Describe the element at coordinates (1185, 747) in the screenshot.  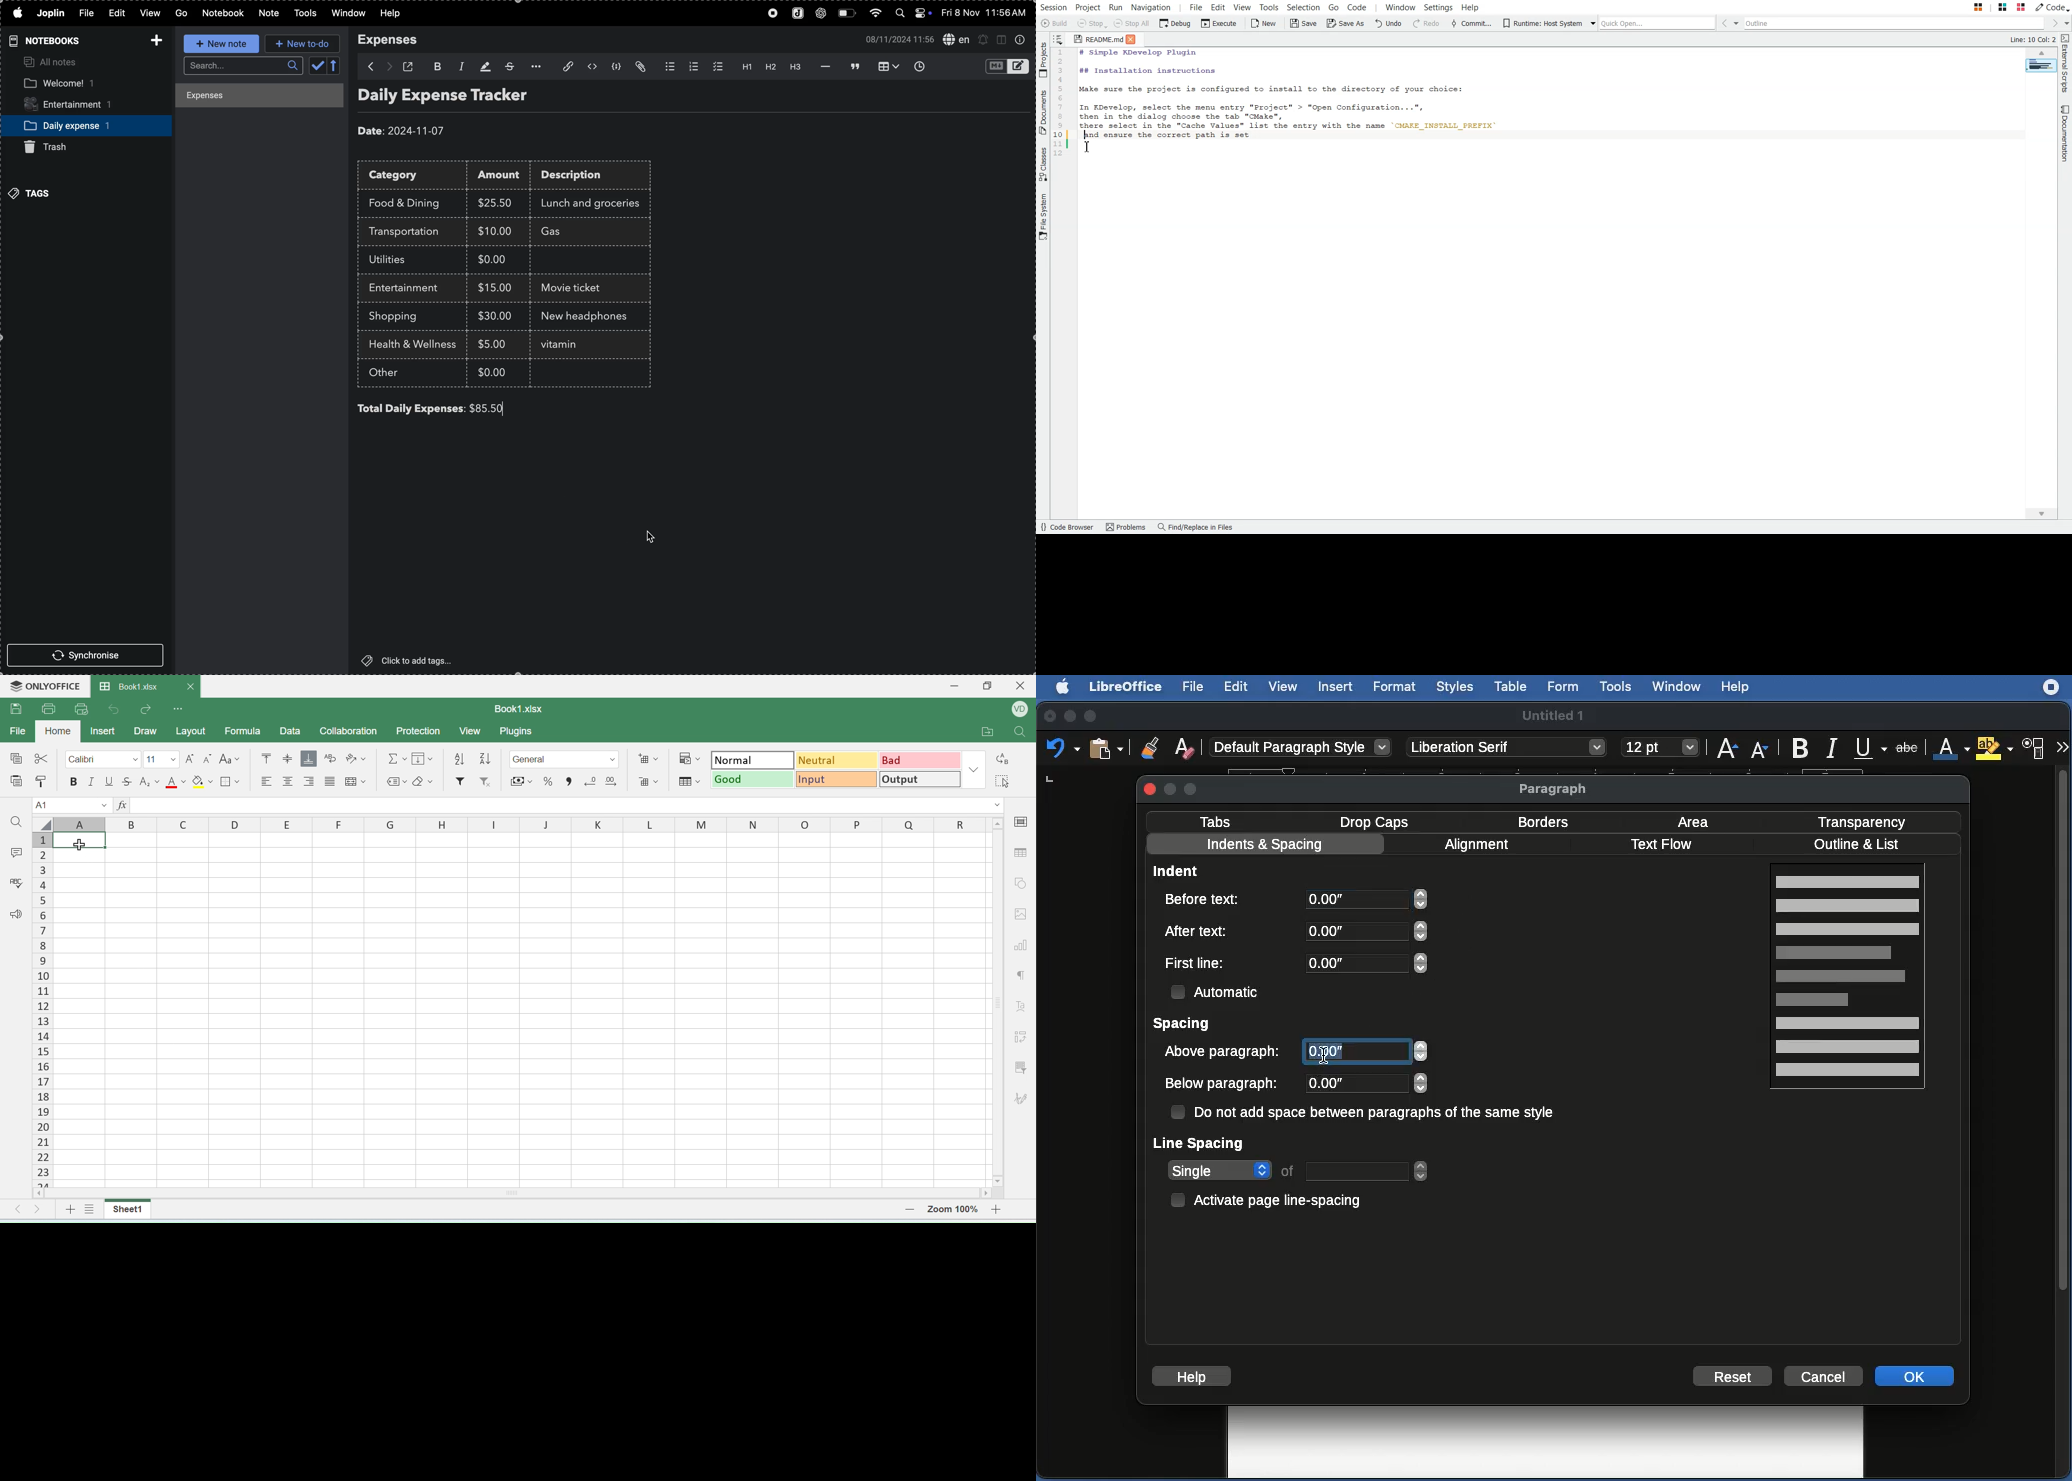
I see `Clear ` at that location.